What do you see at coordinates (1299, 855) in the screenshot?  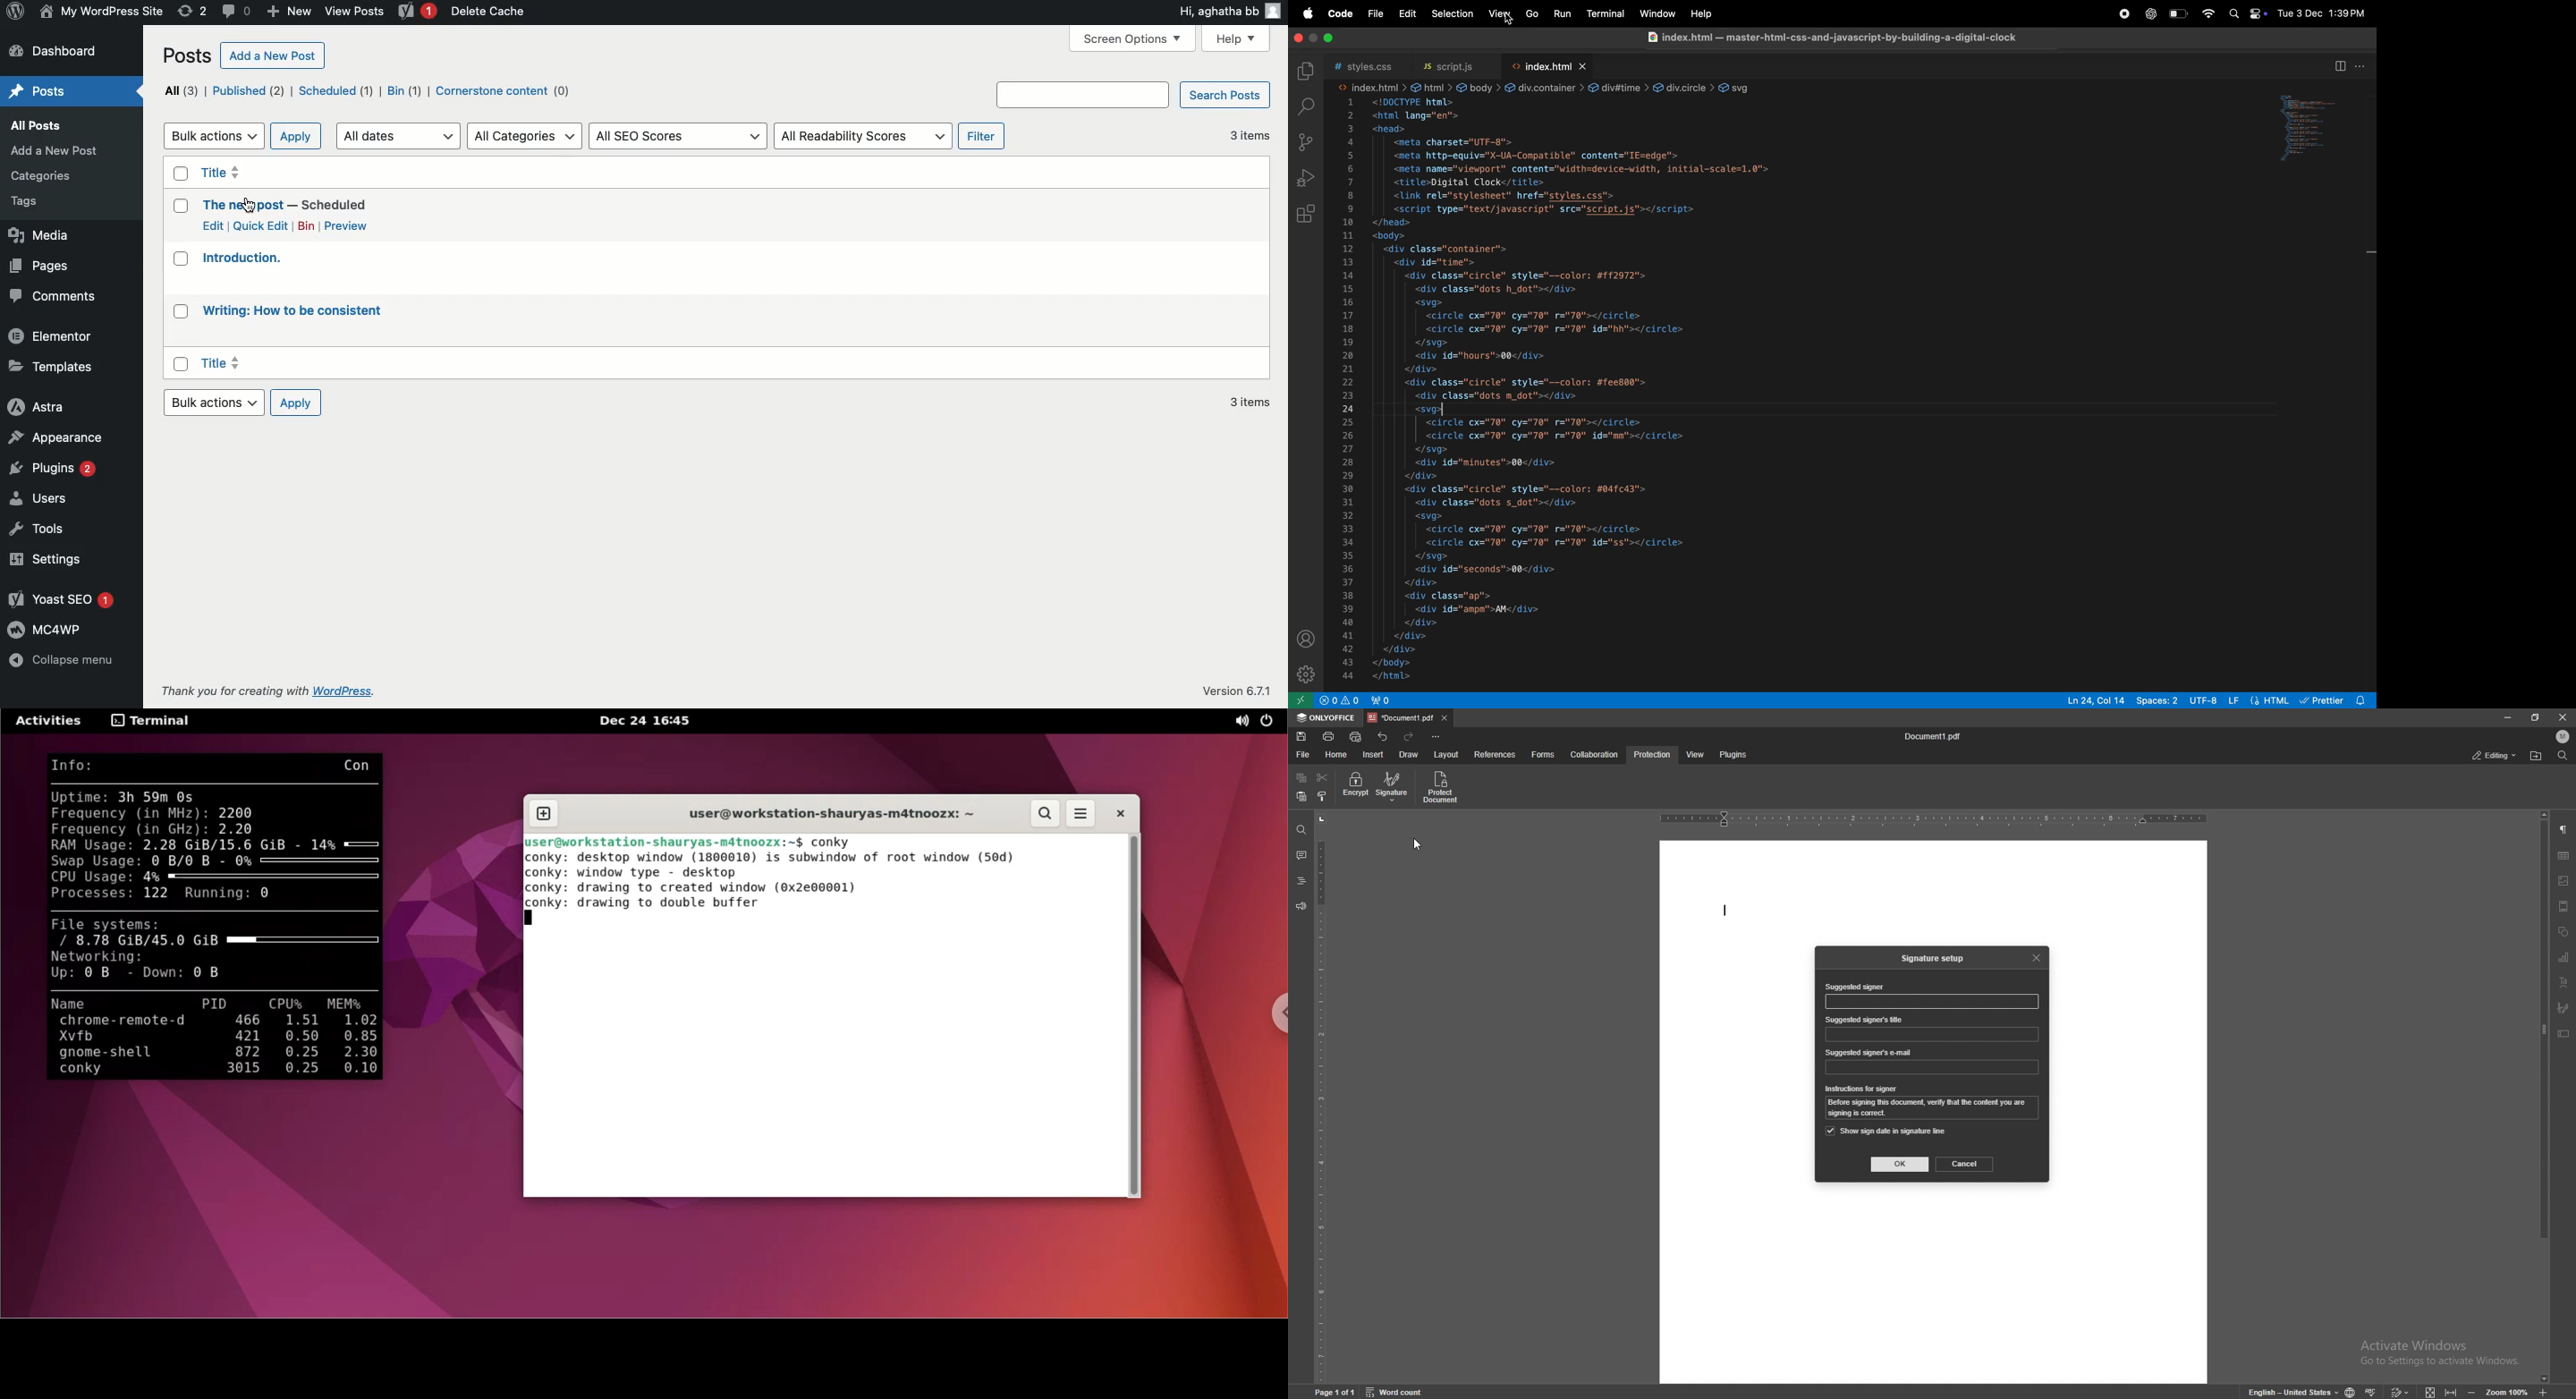 I see `comment` at bounding box center [1299, 855].